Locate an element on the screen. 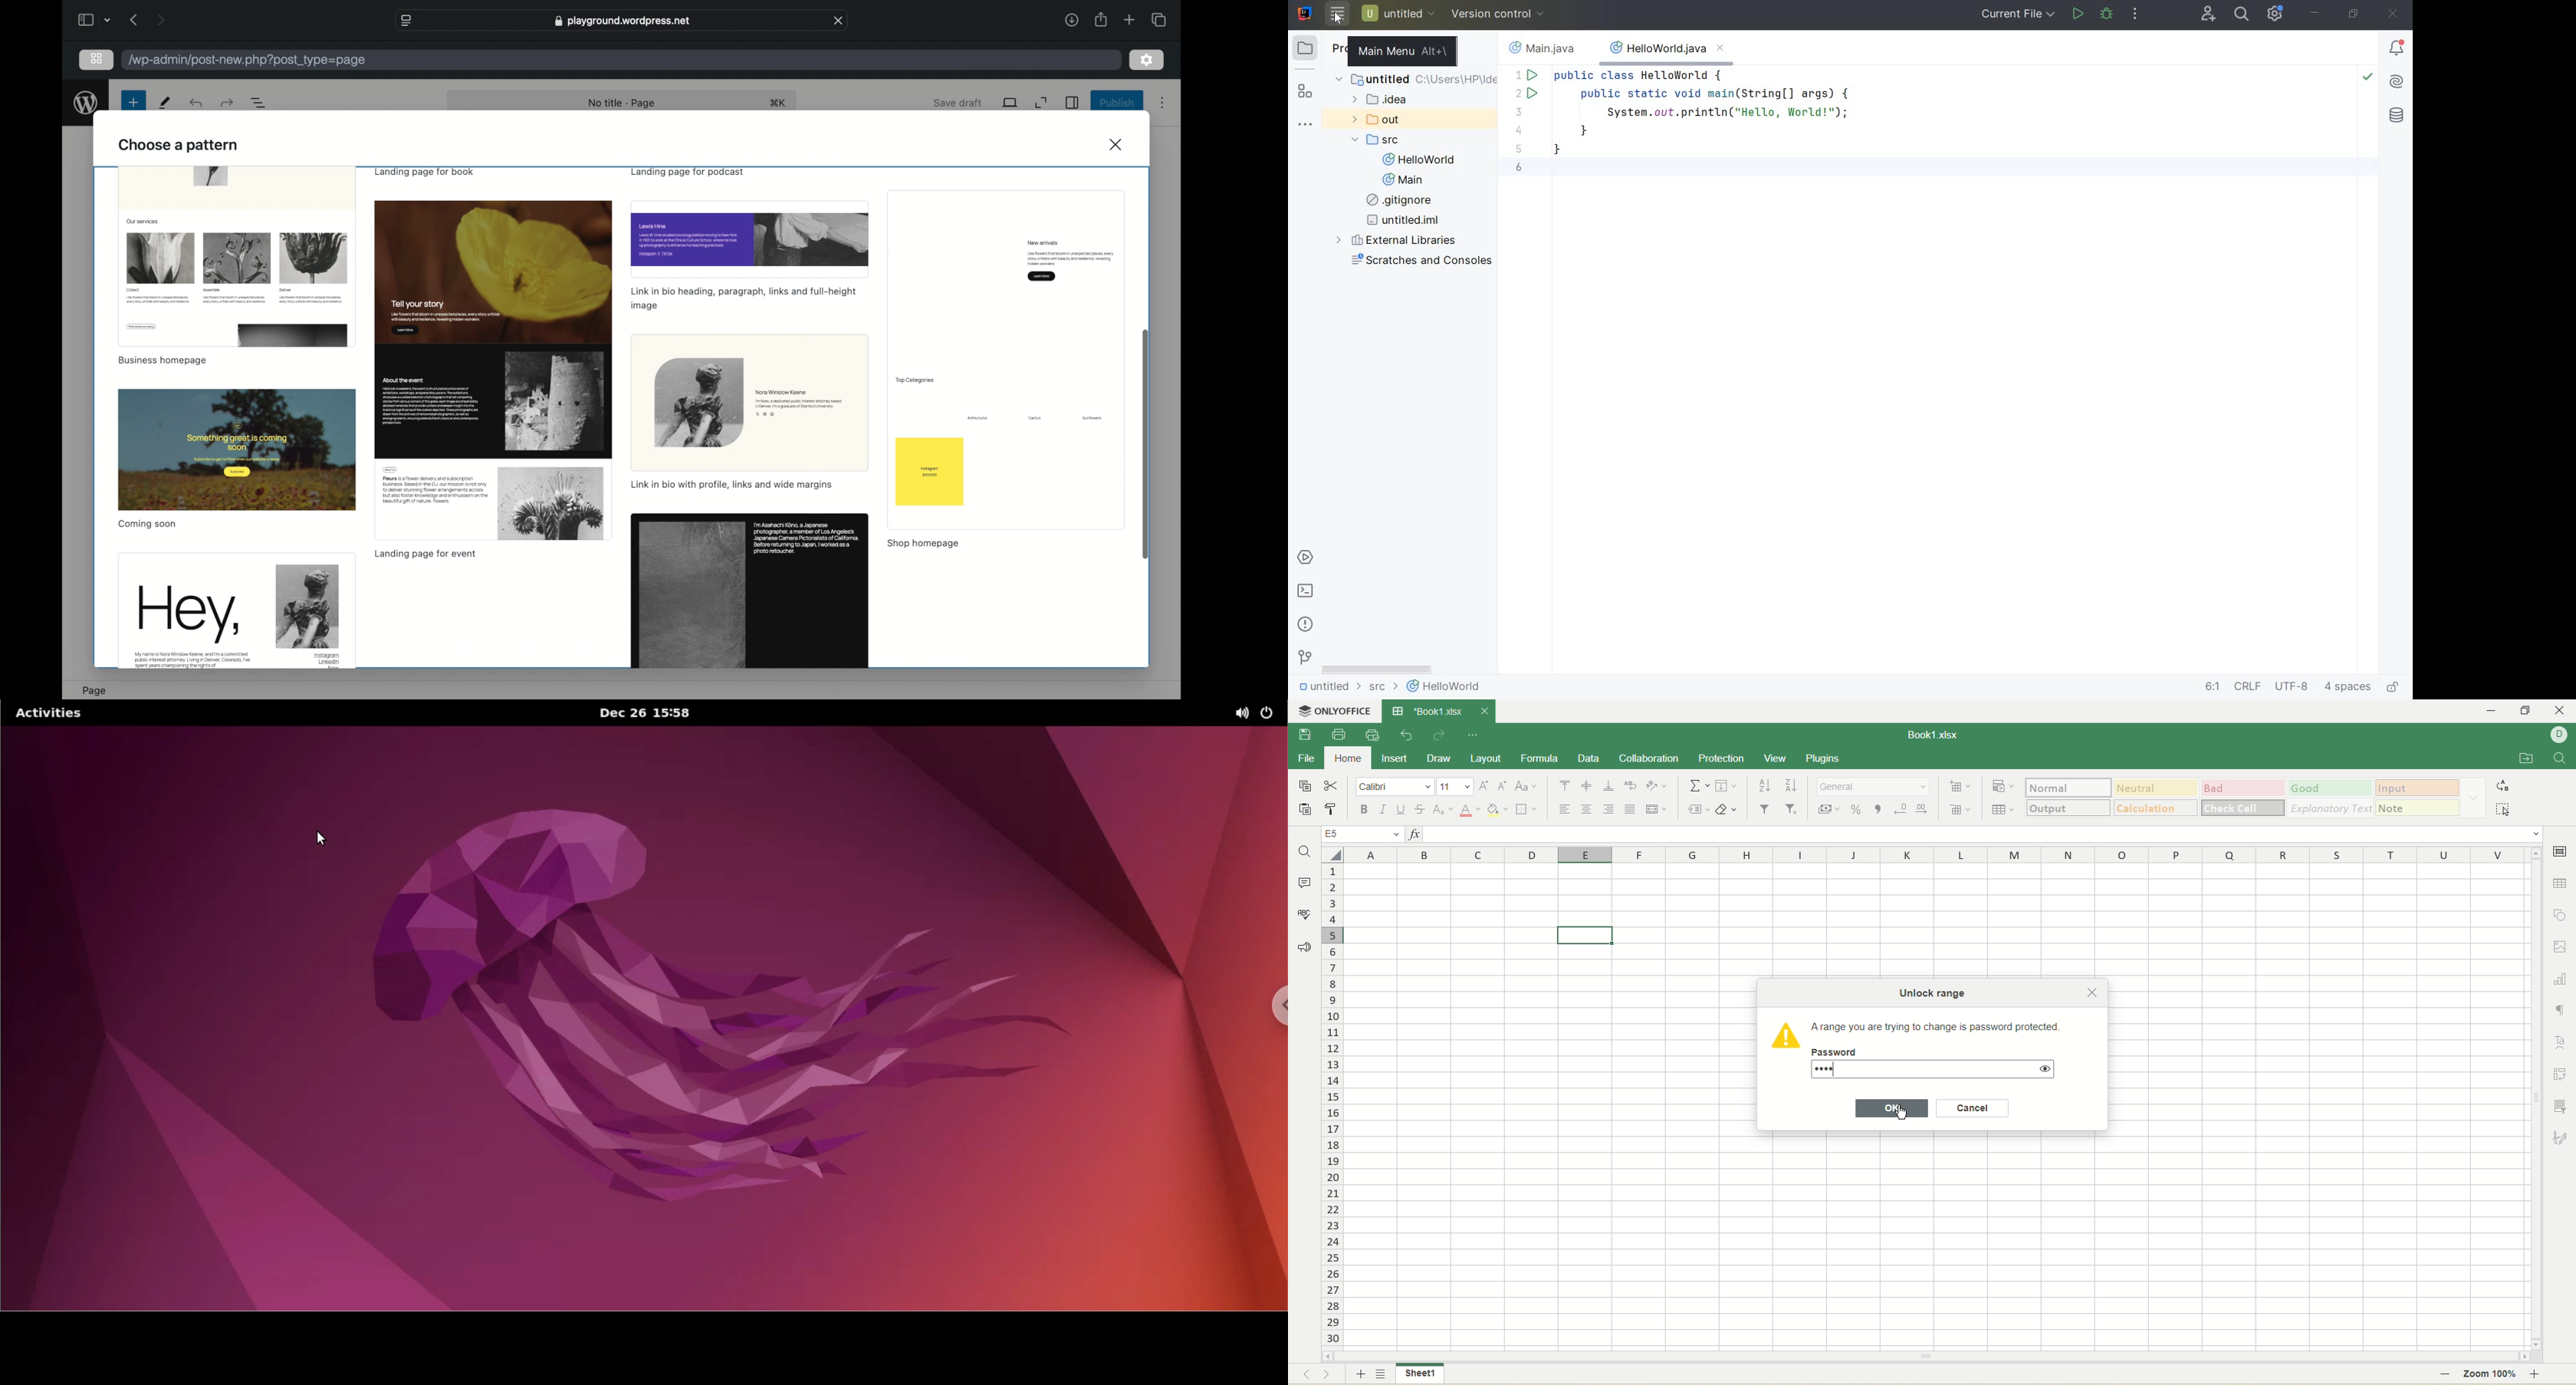 The width and height of the screenshot is (2576, 1400). sidebar is located at coordinates (85, 19).